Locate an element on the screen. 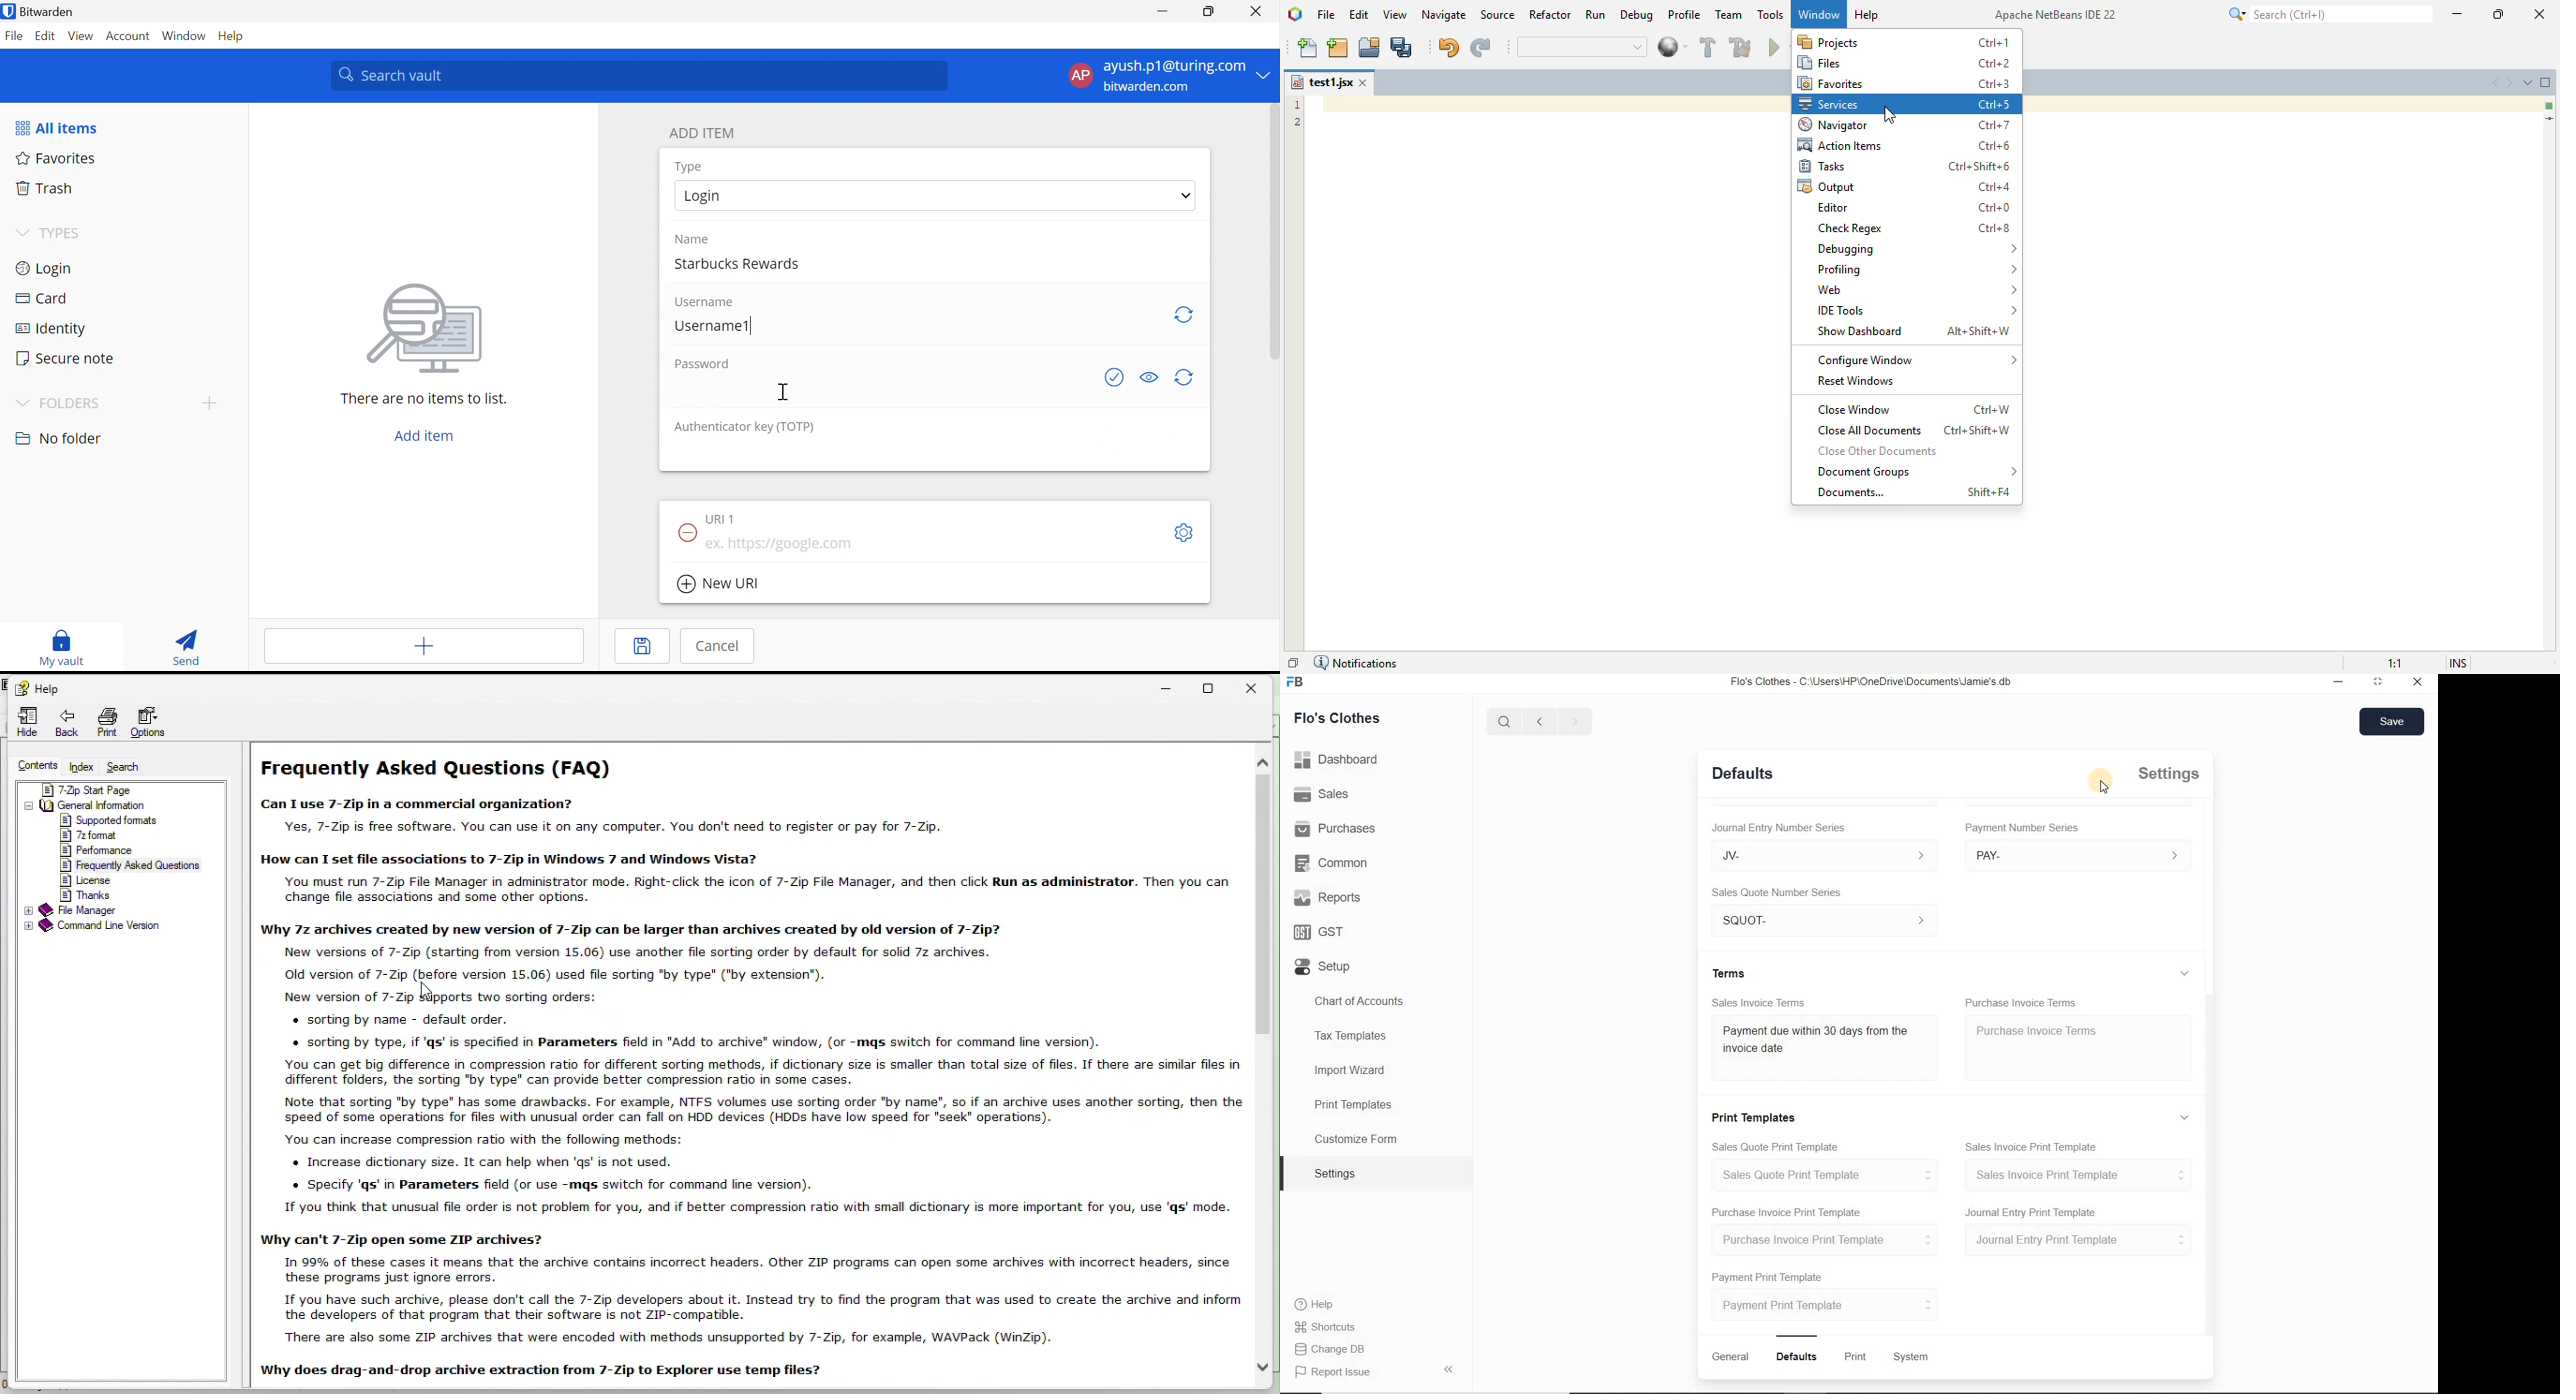 This screenshot has height=1400, width=2576. Sales Invoice Print Template is located at coordinates (2077, 1175).